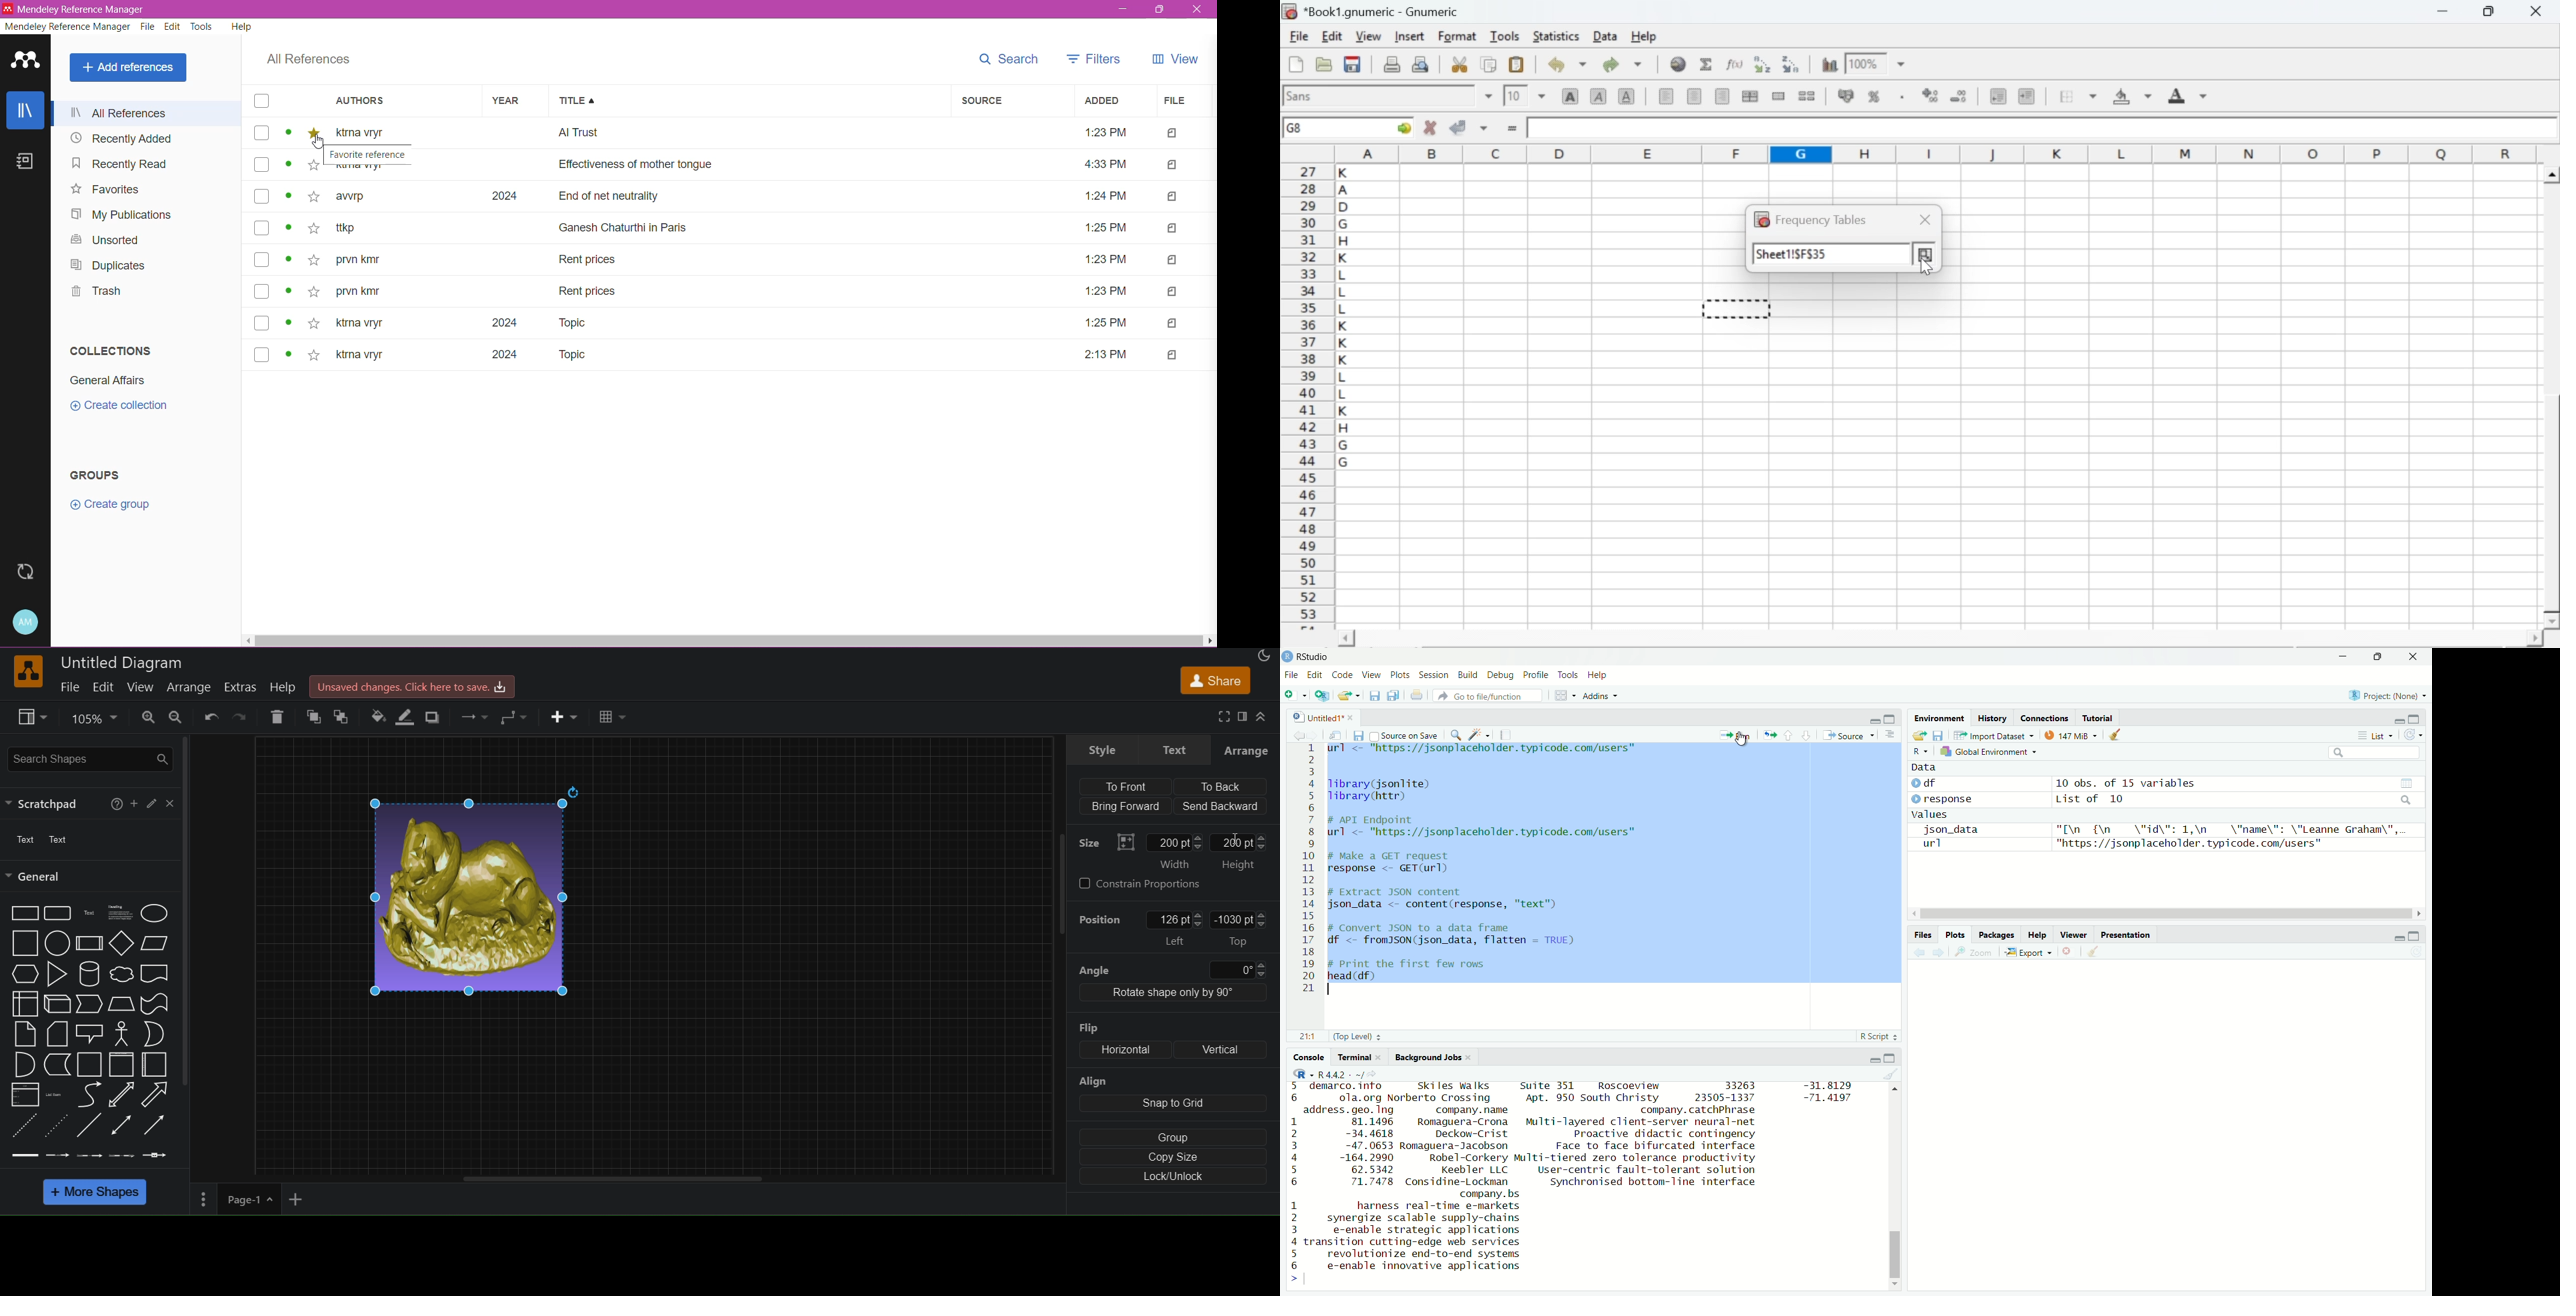  What do you see at coordinates (2118, 735) in the screenshot?
I see `Clear objects` at bounding box center [2118, 735].